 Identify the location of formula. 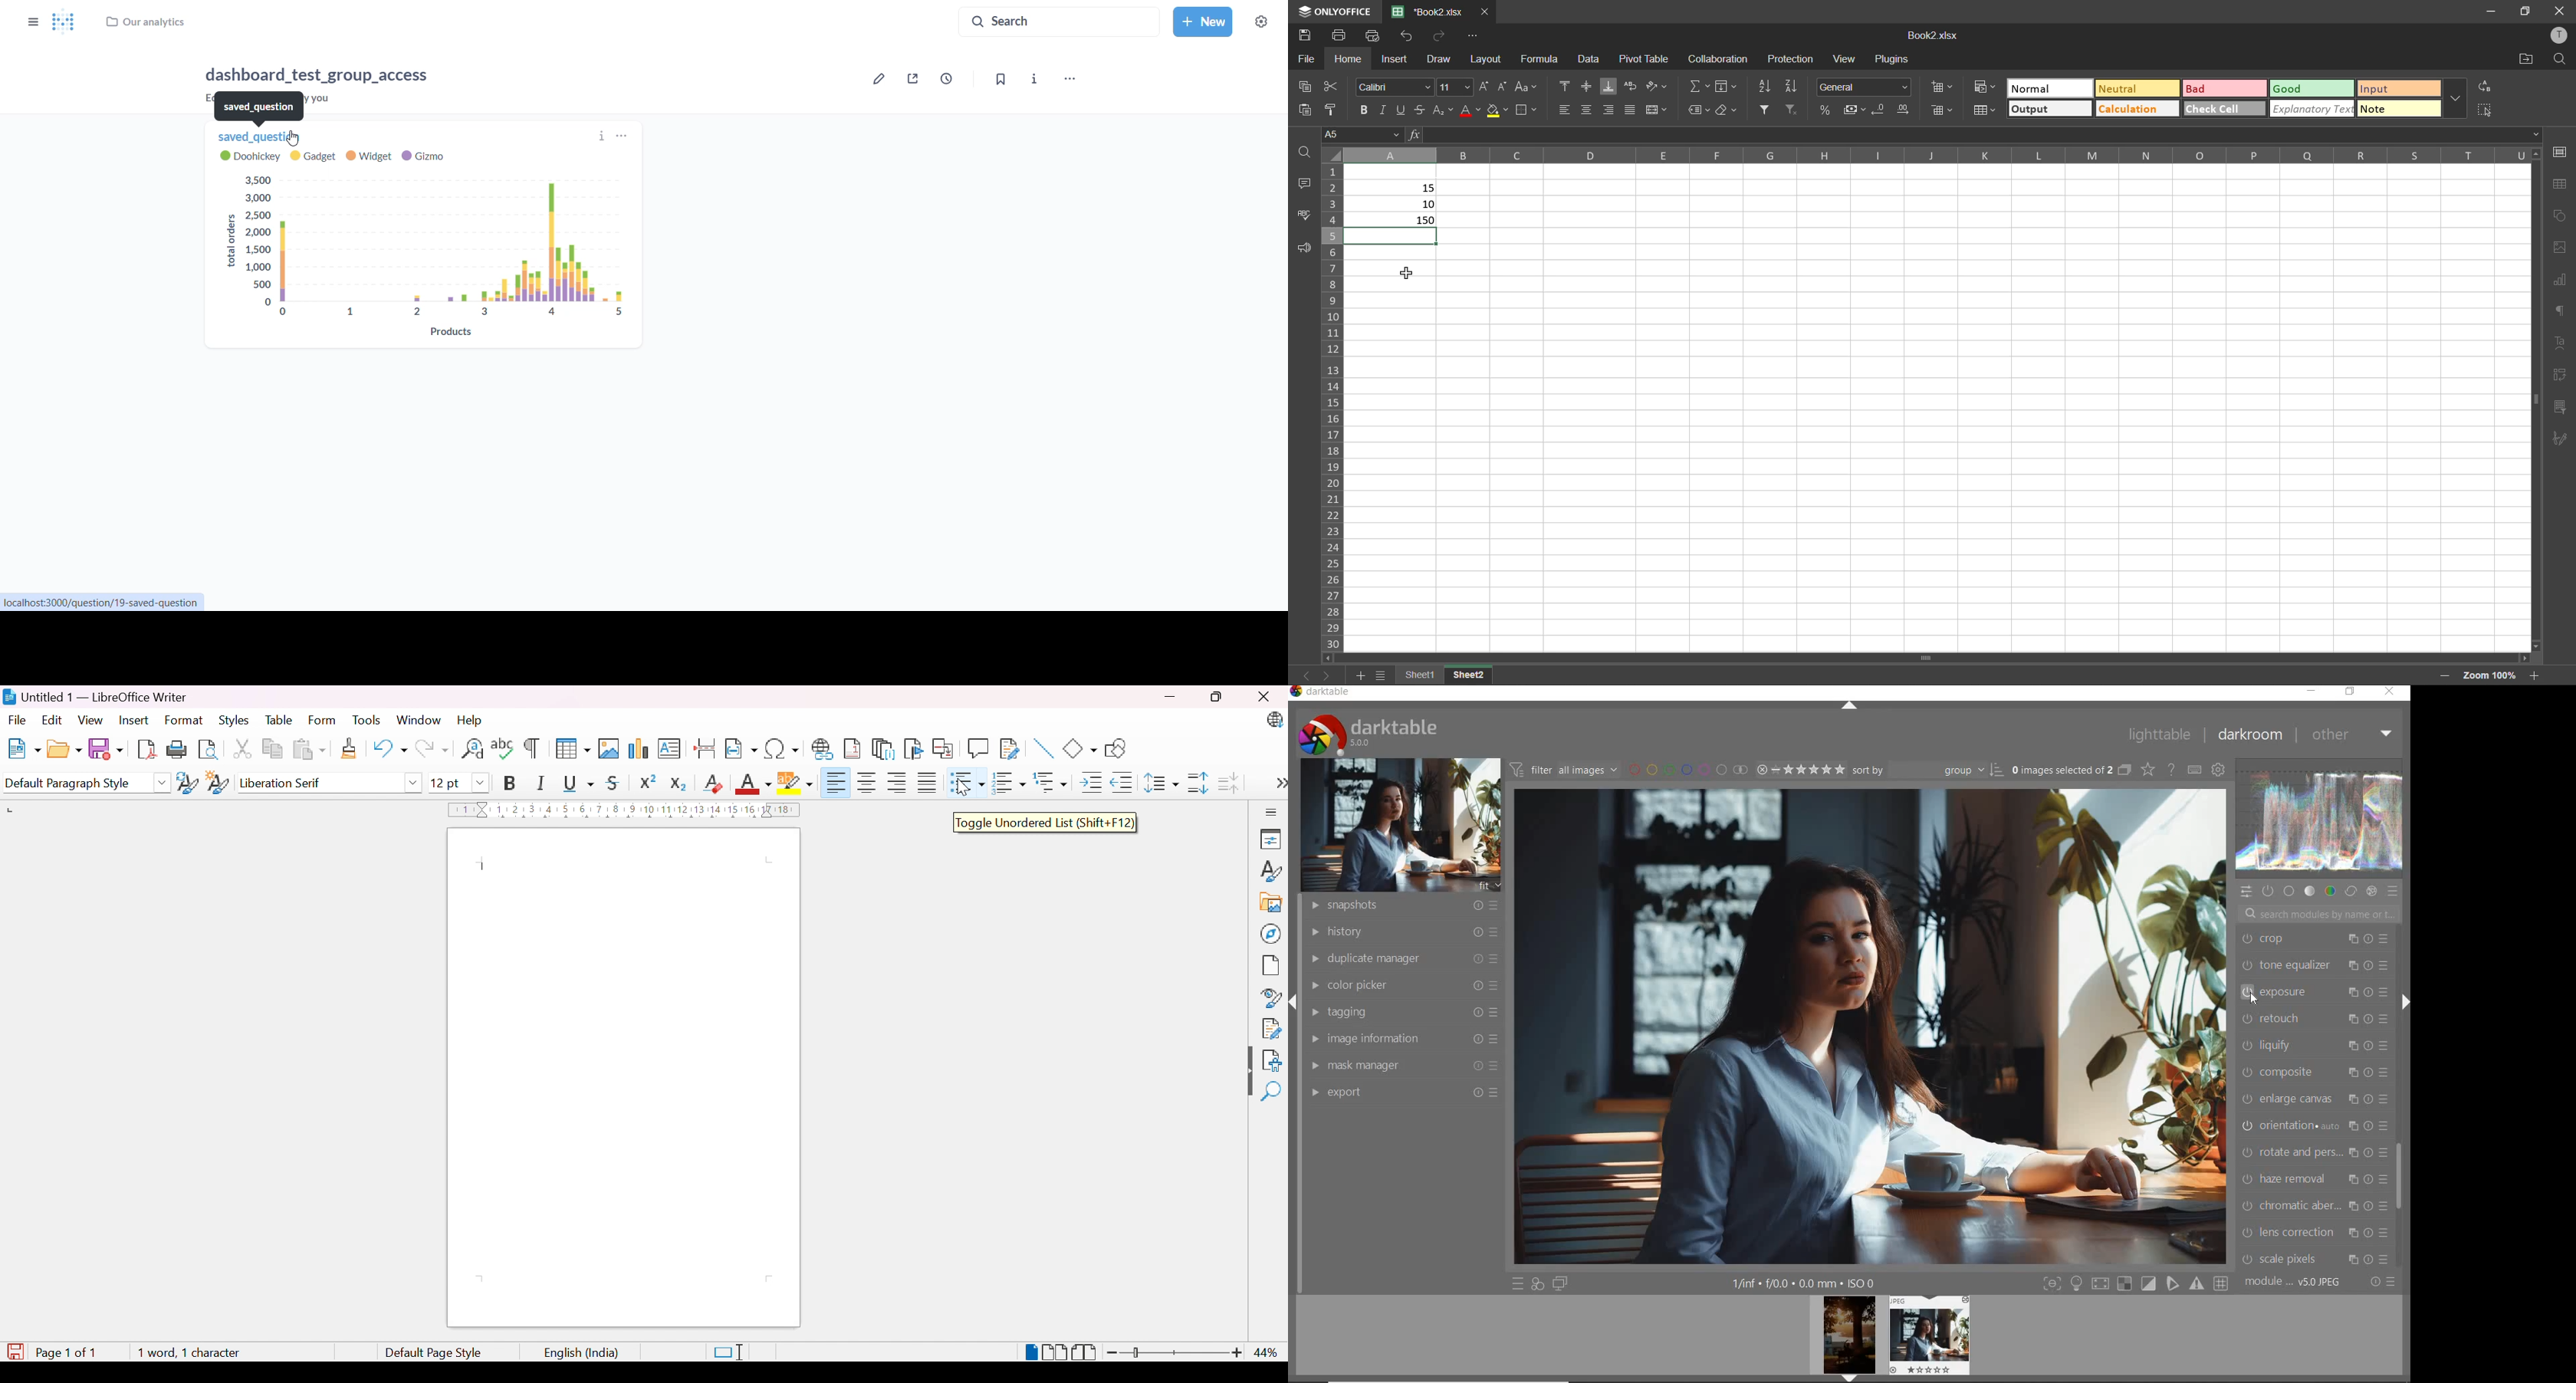
(1546, 58).